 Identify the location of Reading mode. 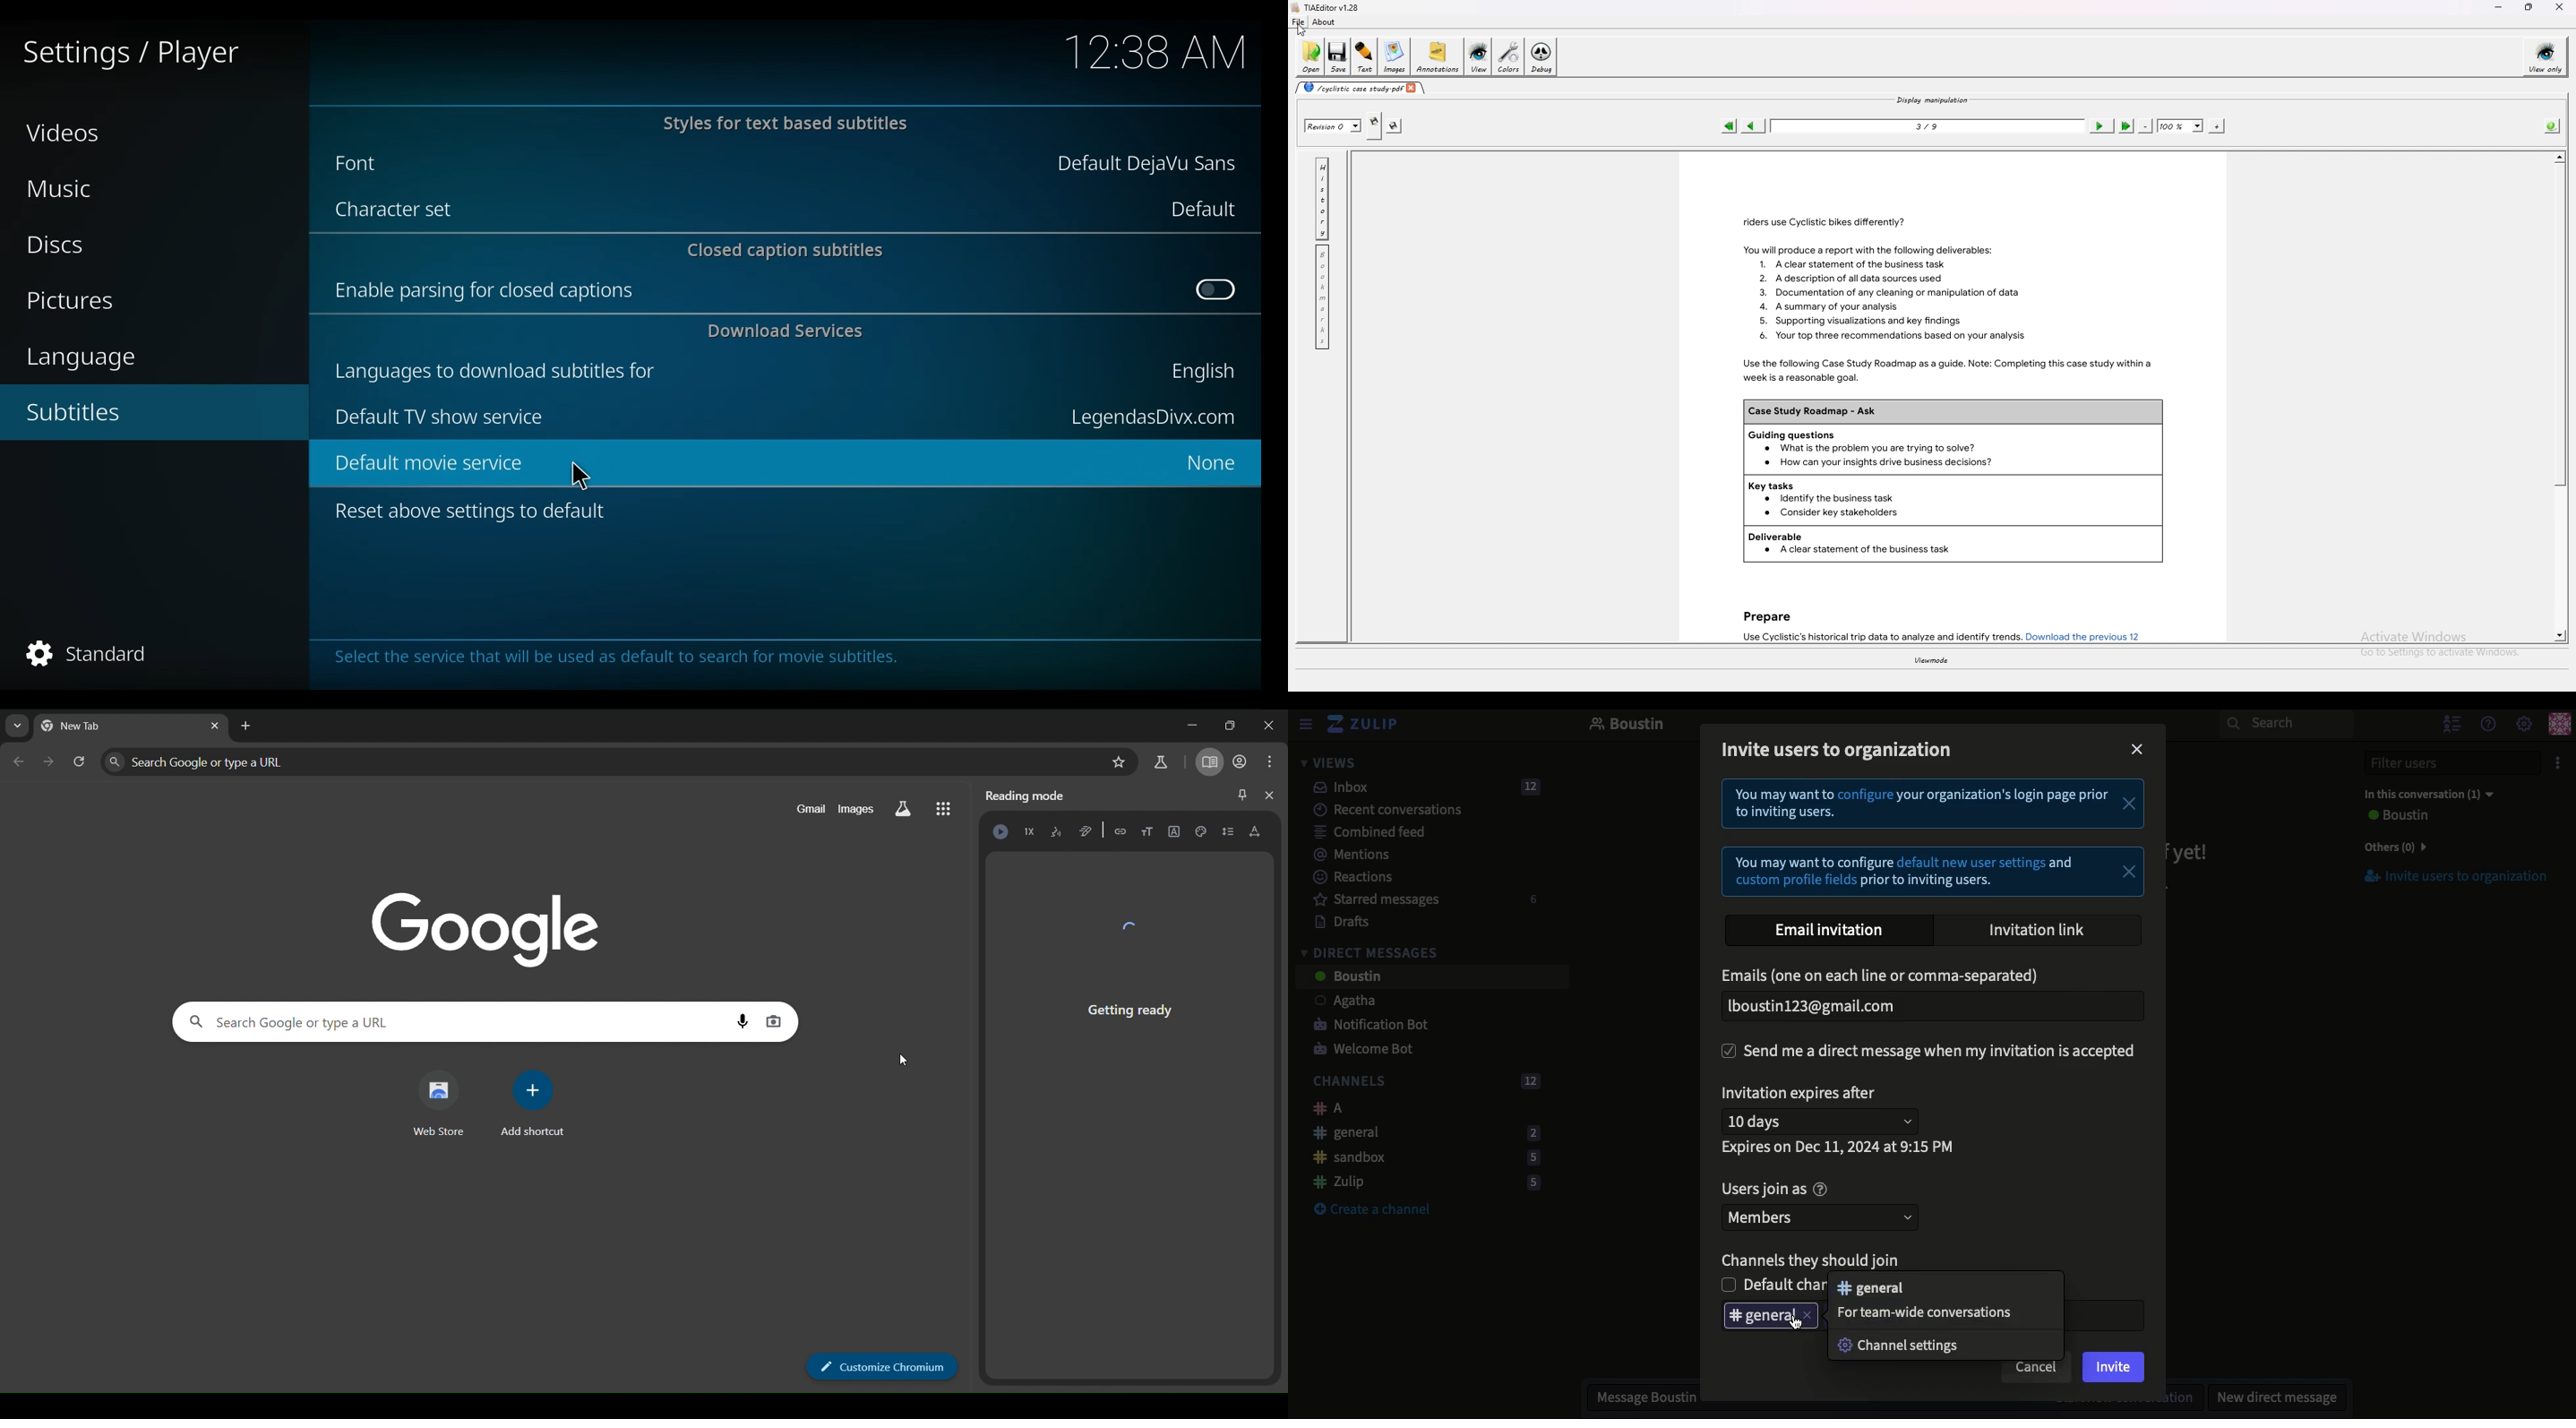
(1030, 795).